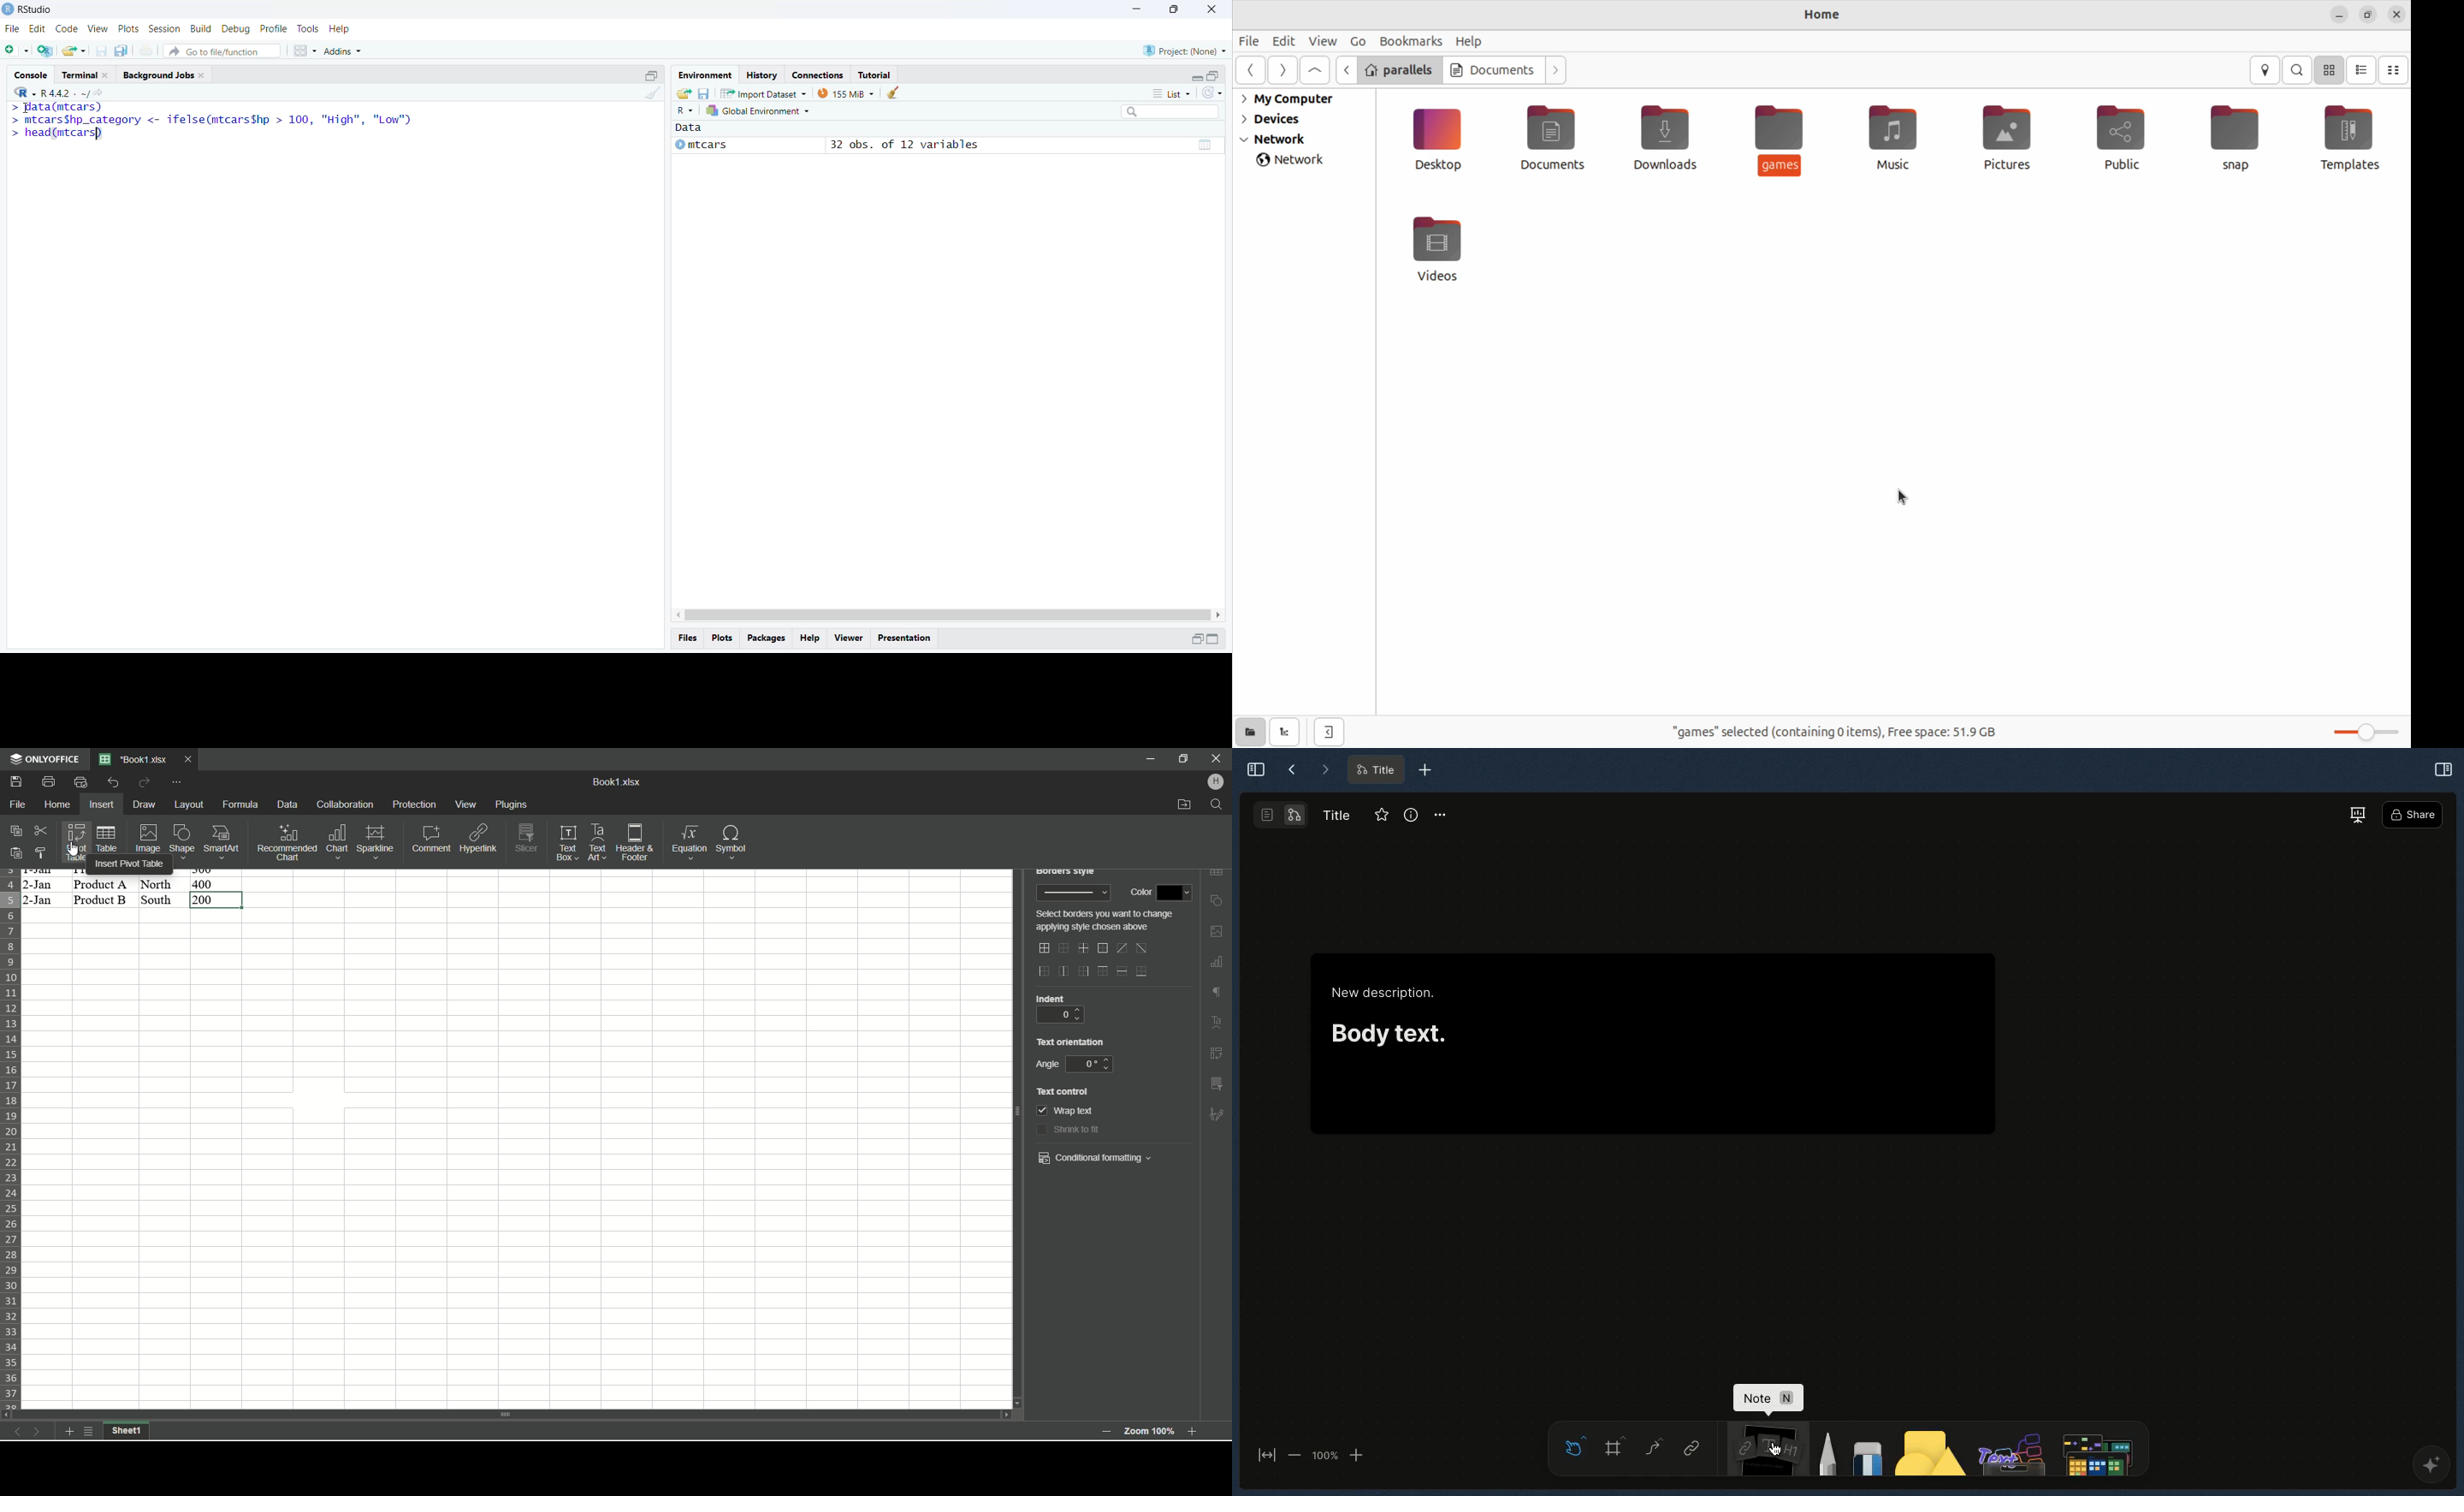  I want to click on File, so click(18, 805).